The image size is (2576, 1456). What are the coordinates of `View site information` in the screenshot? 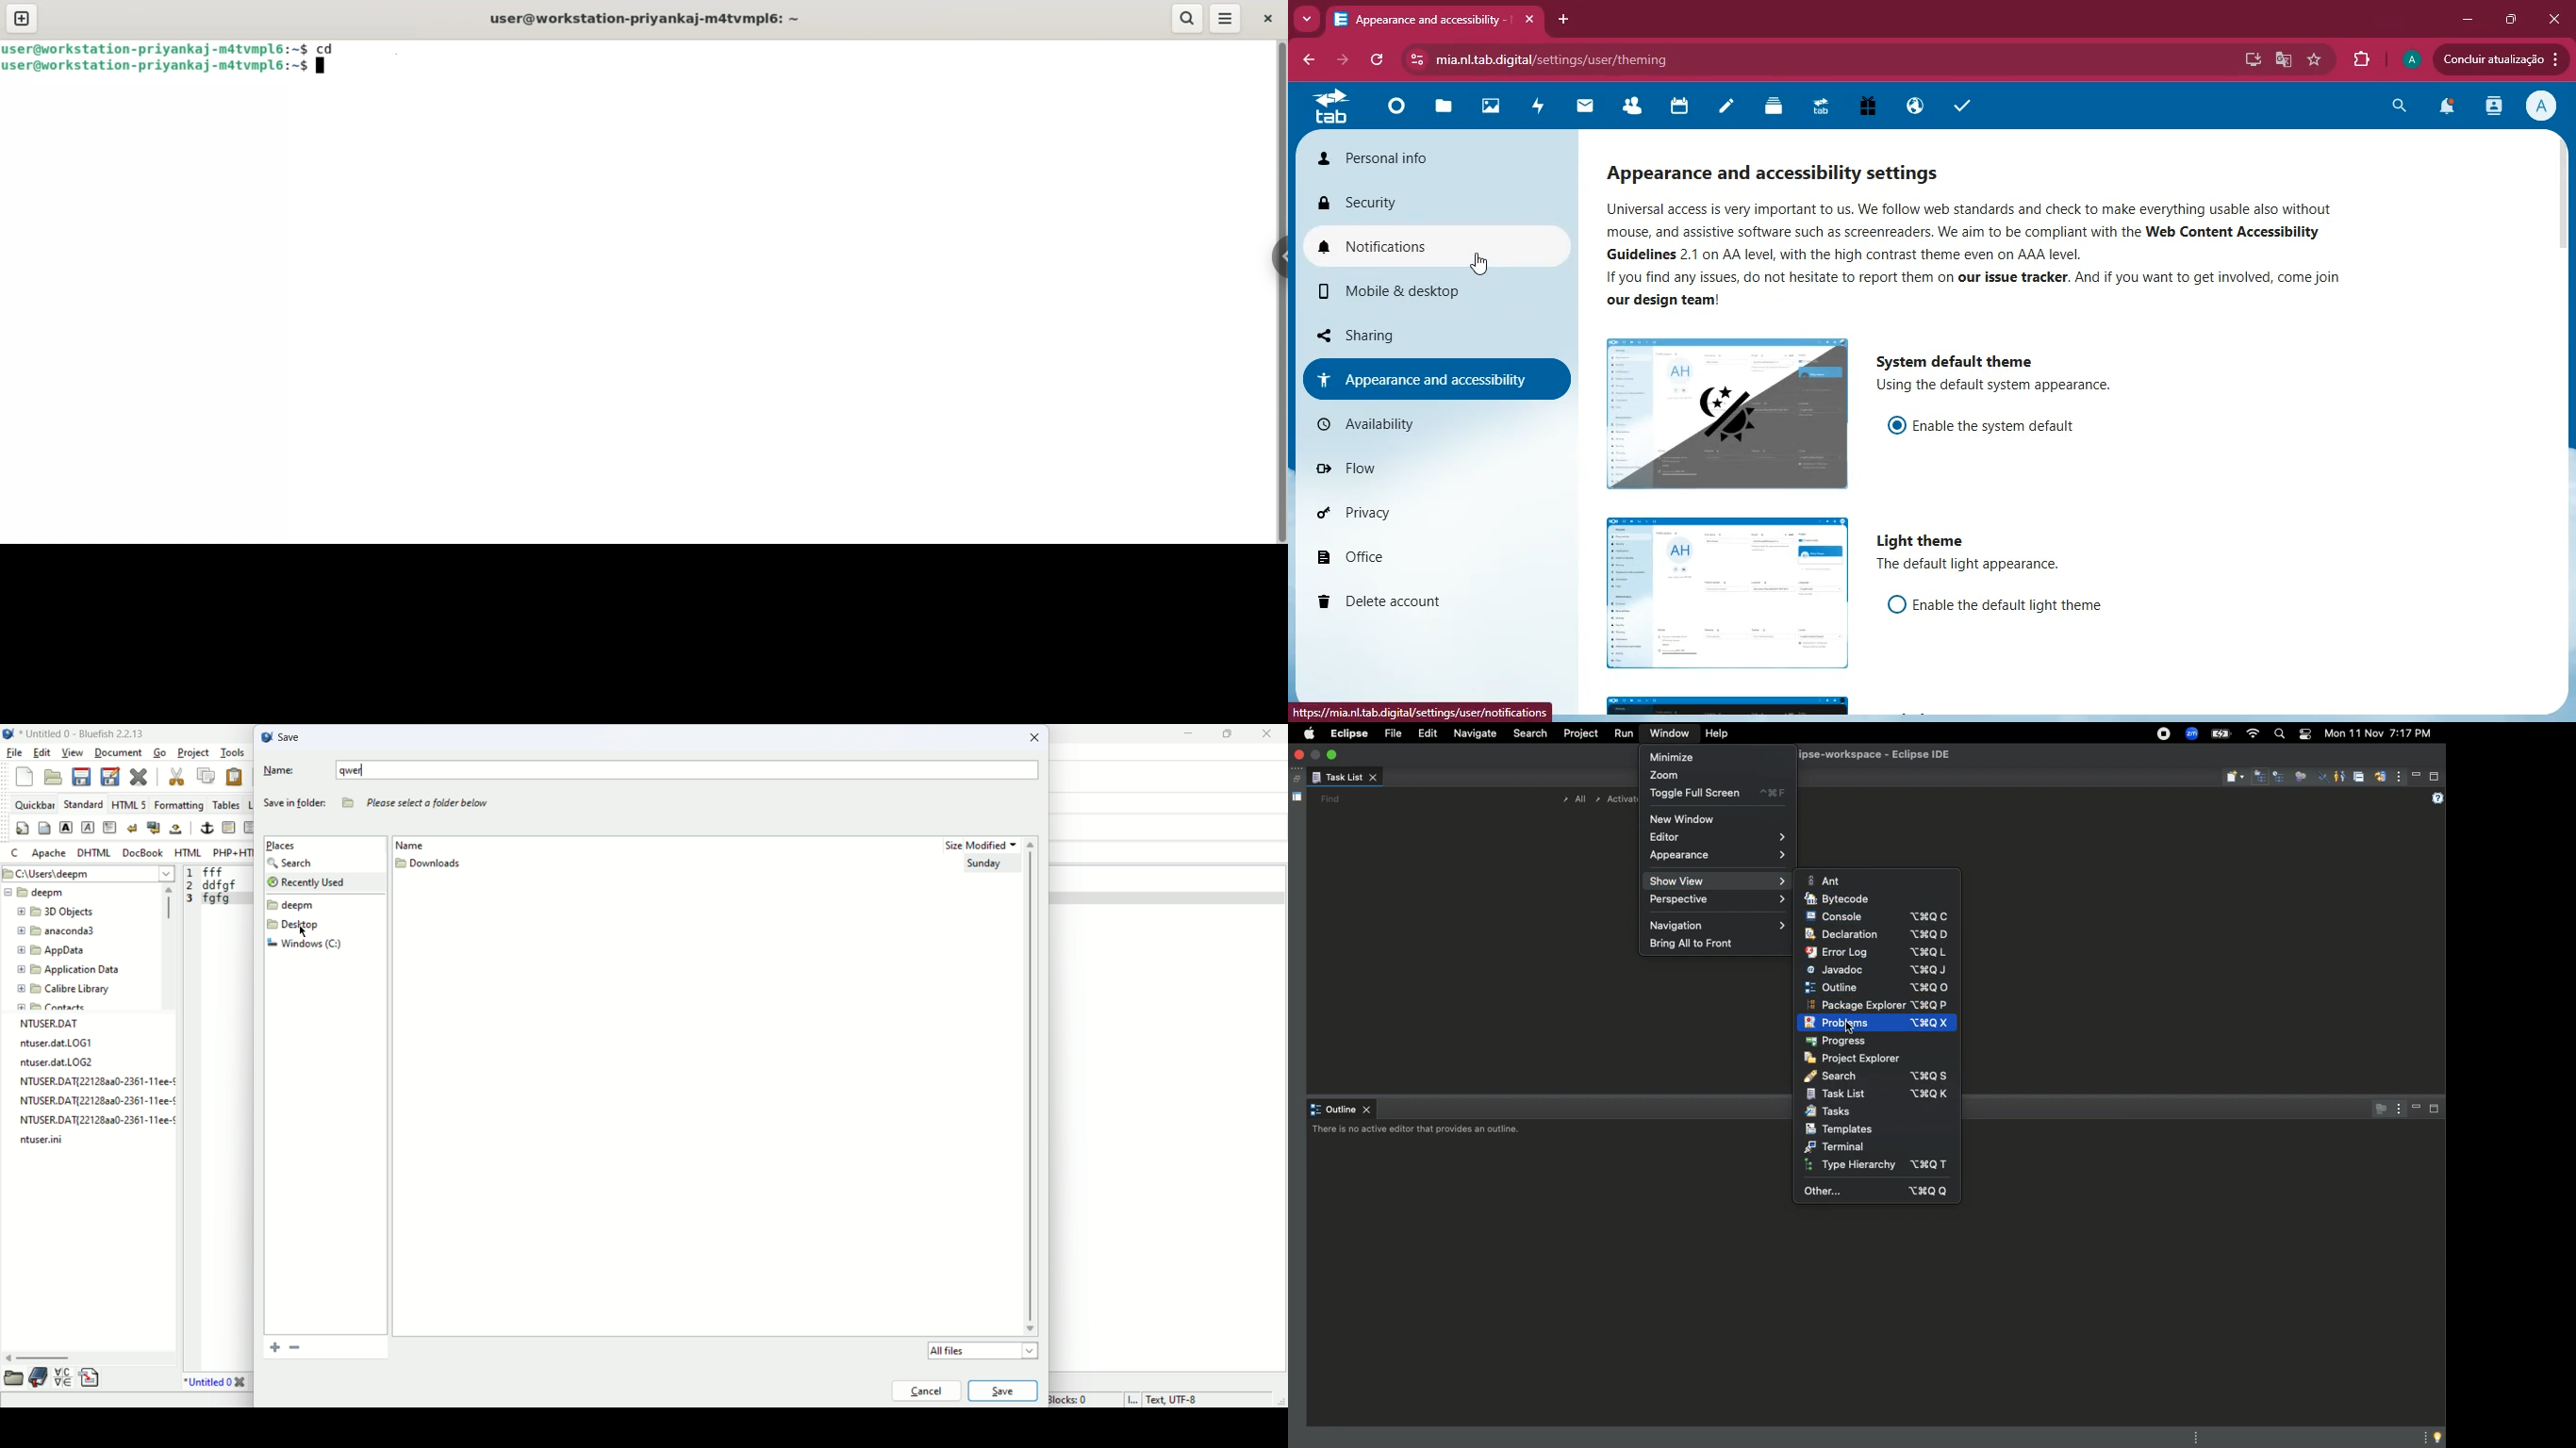 It's located at (1417, 59).